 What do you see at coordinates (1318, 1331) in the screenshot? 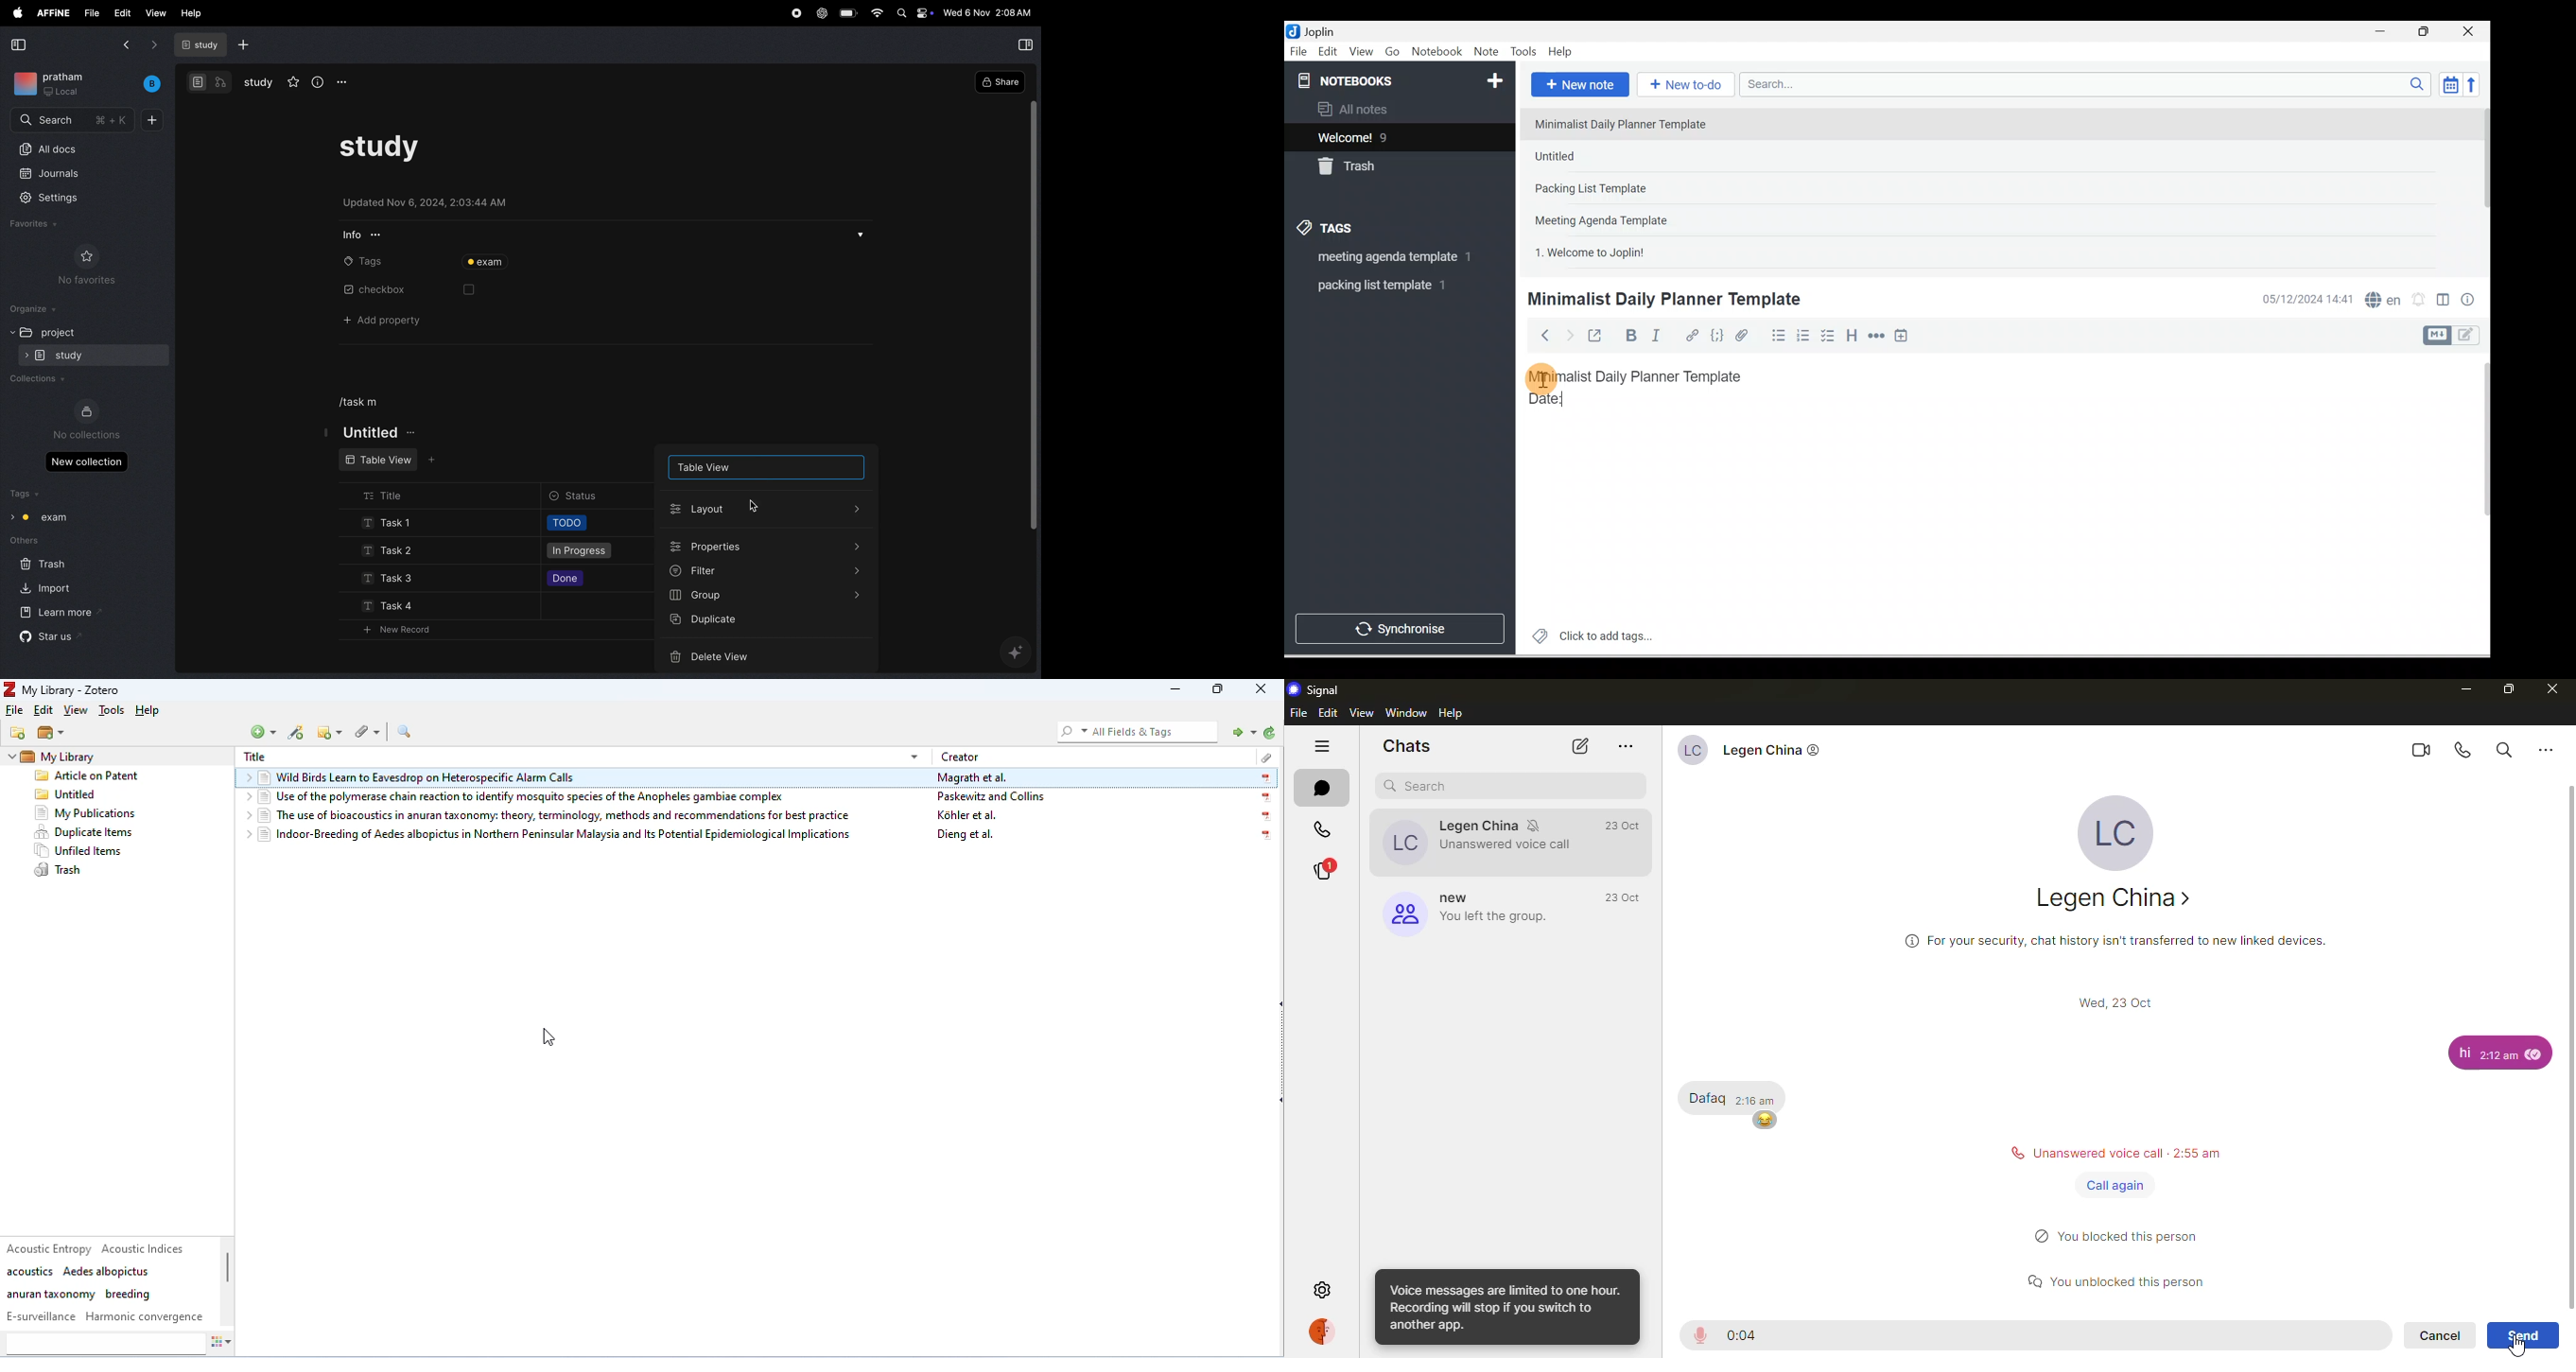
I see `profile` at bounding box center [1318, 1331].